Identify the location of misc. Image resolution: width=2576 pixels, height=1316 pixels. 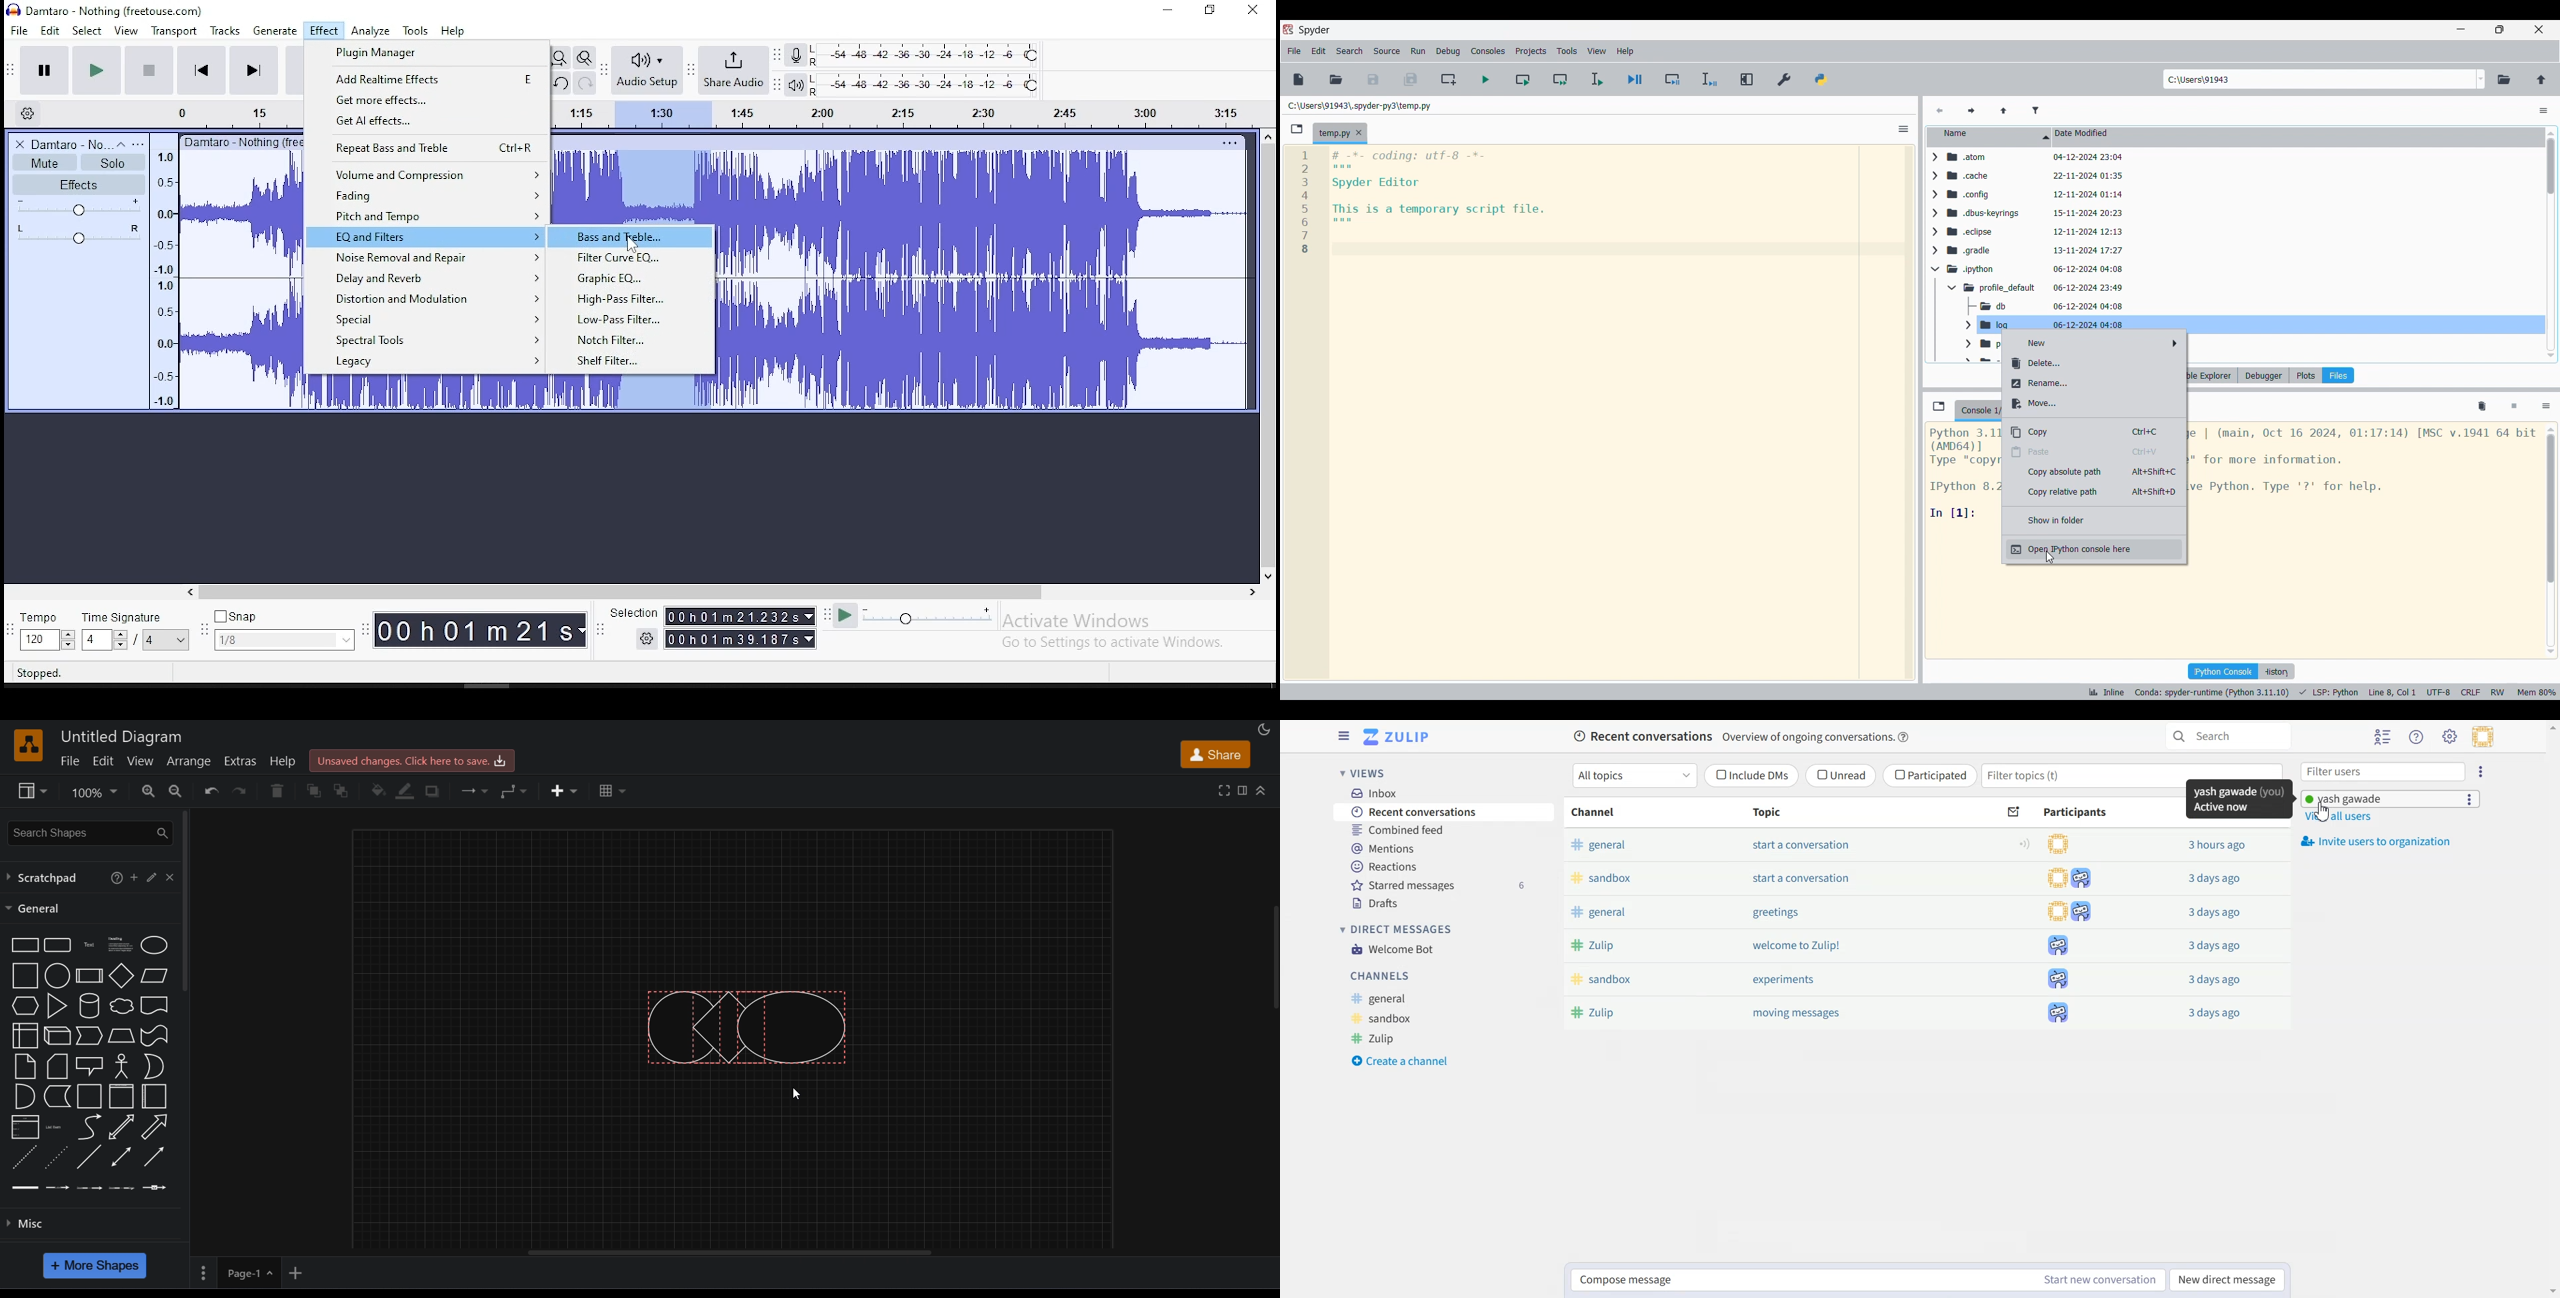
(96, 1222).